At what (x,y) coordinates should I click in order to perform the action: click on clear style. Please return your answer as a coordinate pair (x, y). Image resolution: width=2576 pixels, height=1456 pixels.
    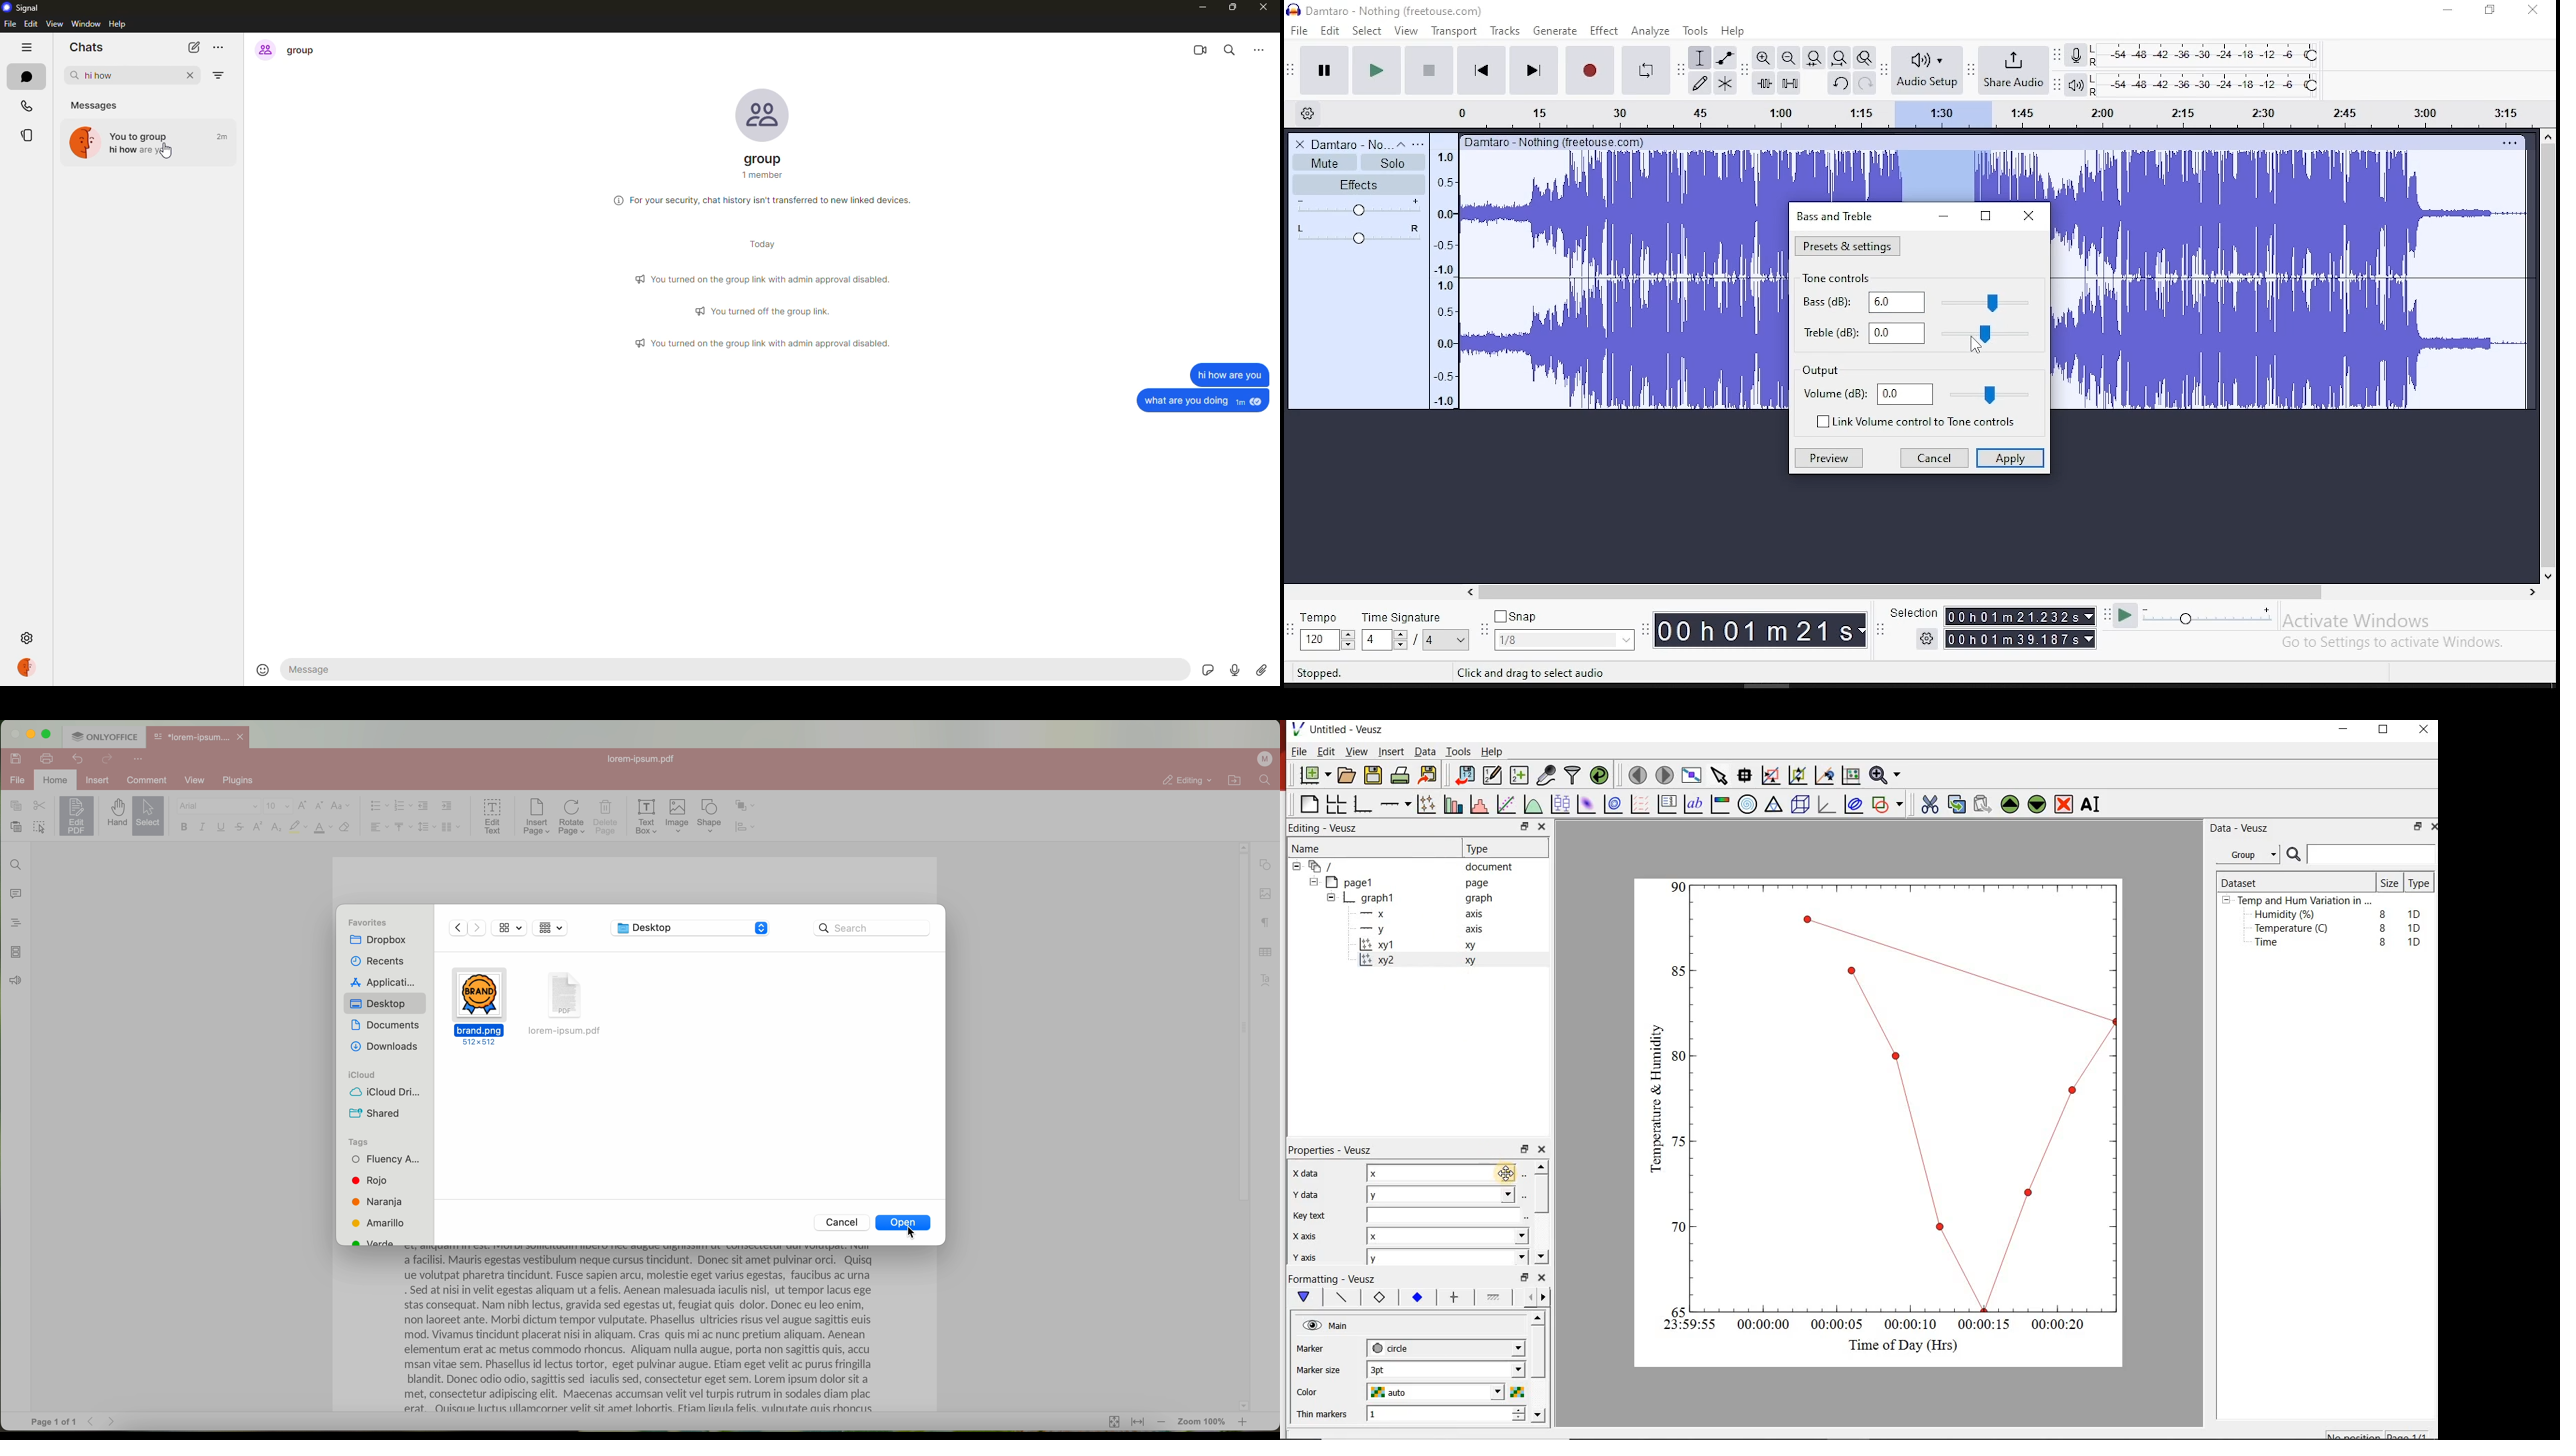
    Looking at the image, I should click on (345, 827).